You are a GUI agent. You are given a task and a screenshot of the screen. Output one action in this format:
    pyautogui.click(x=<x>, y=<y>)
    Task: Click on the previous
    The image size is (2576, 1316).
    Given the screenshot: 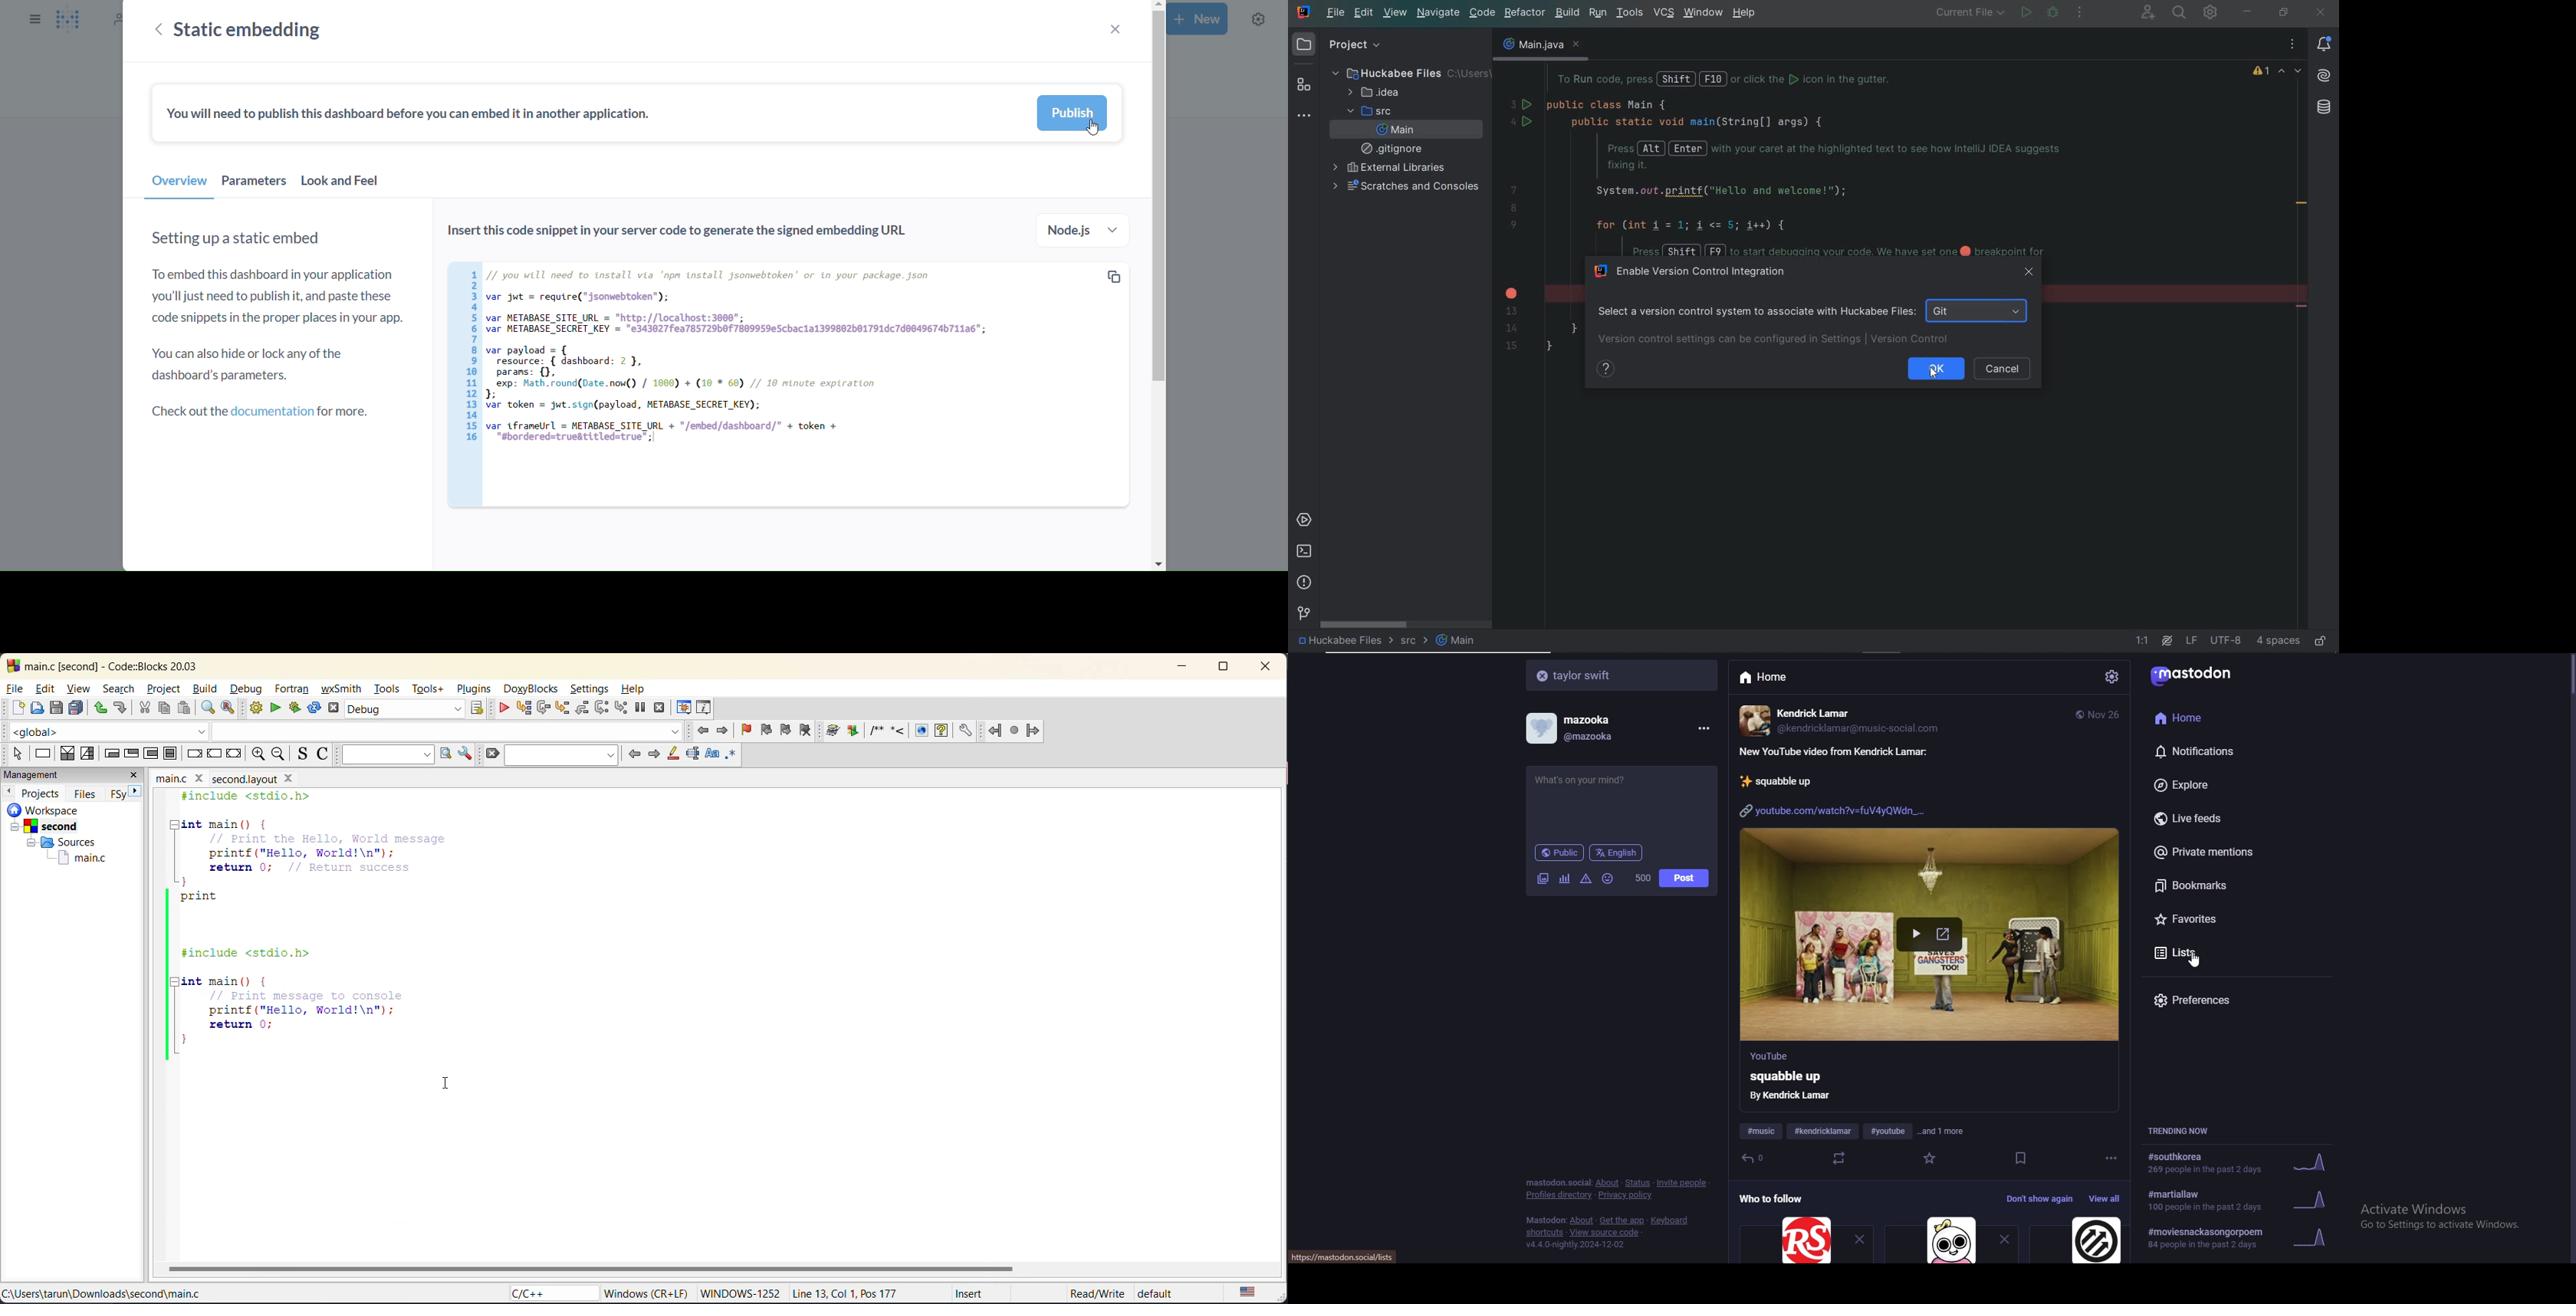 What is the action you would take?
    pyautogui.click(x=633, y=754)
    